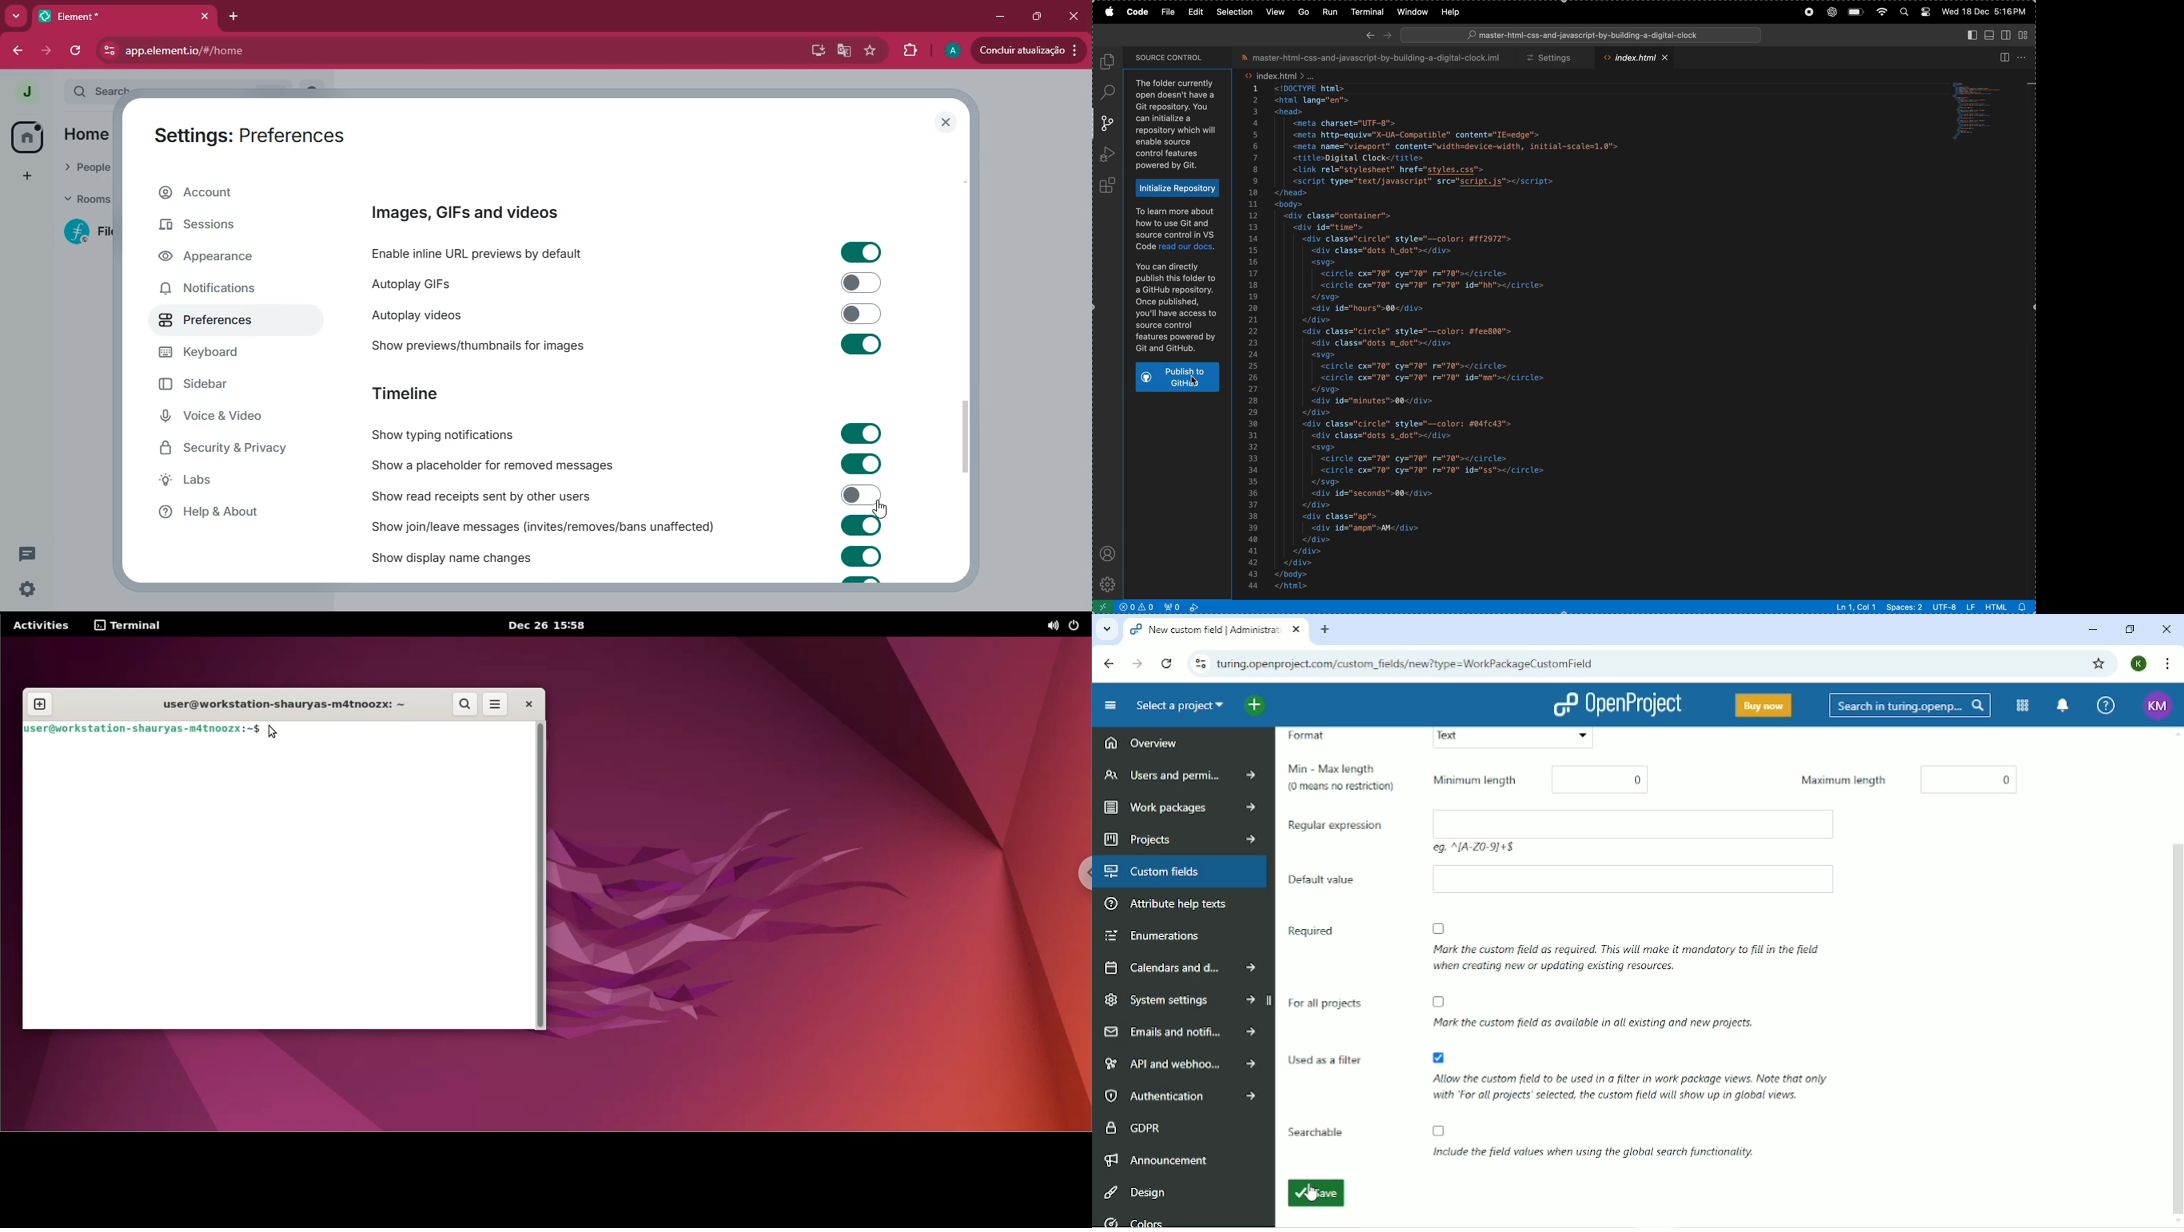 Image resolution: width=2184 pixels, height=1232 pixels. What do you see at coordinates (1856, 608) in the screenshot?
I see `Ln1 col 2` at bounding box center [1856, 608].